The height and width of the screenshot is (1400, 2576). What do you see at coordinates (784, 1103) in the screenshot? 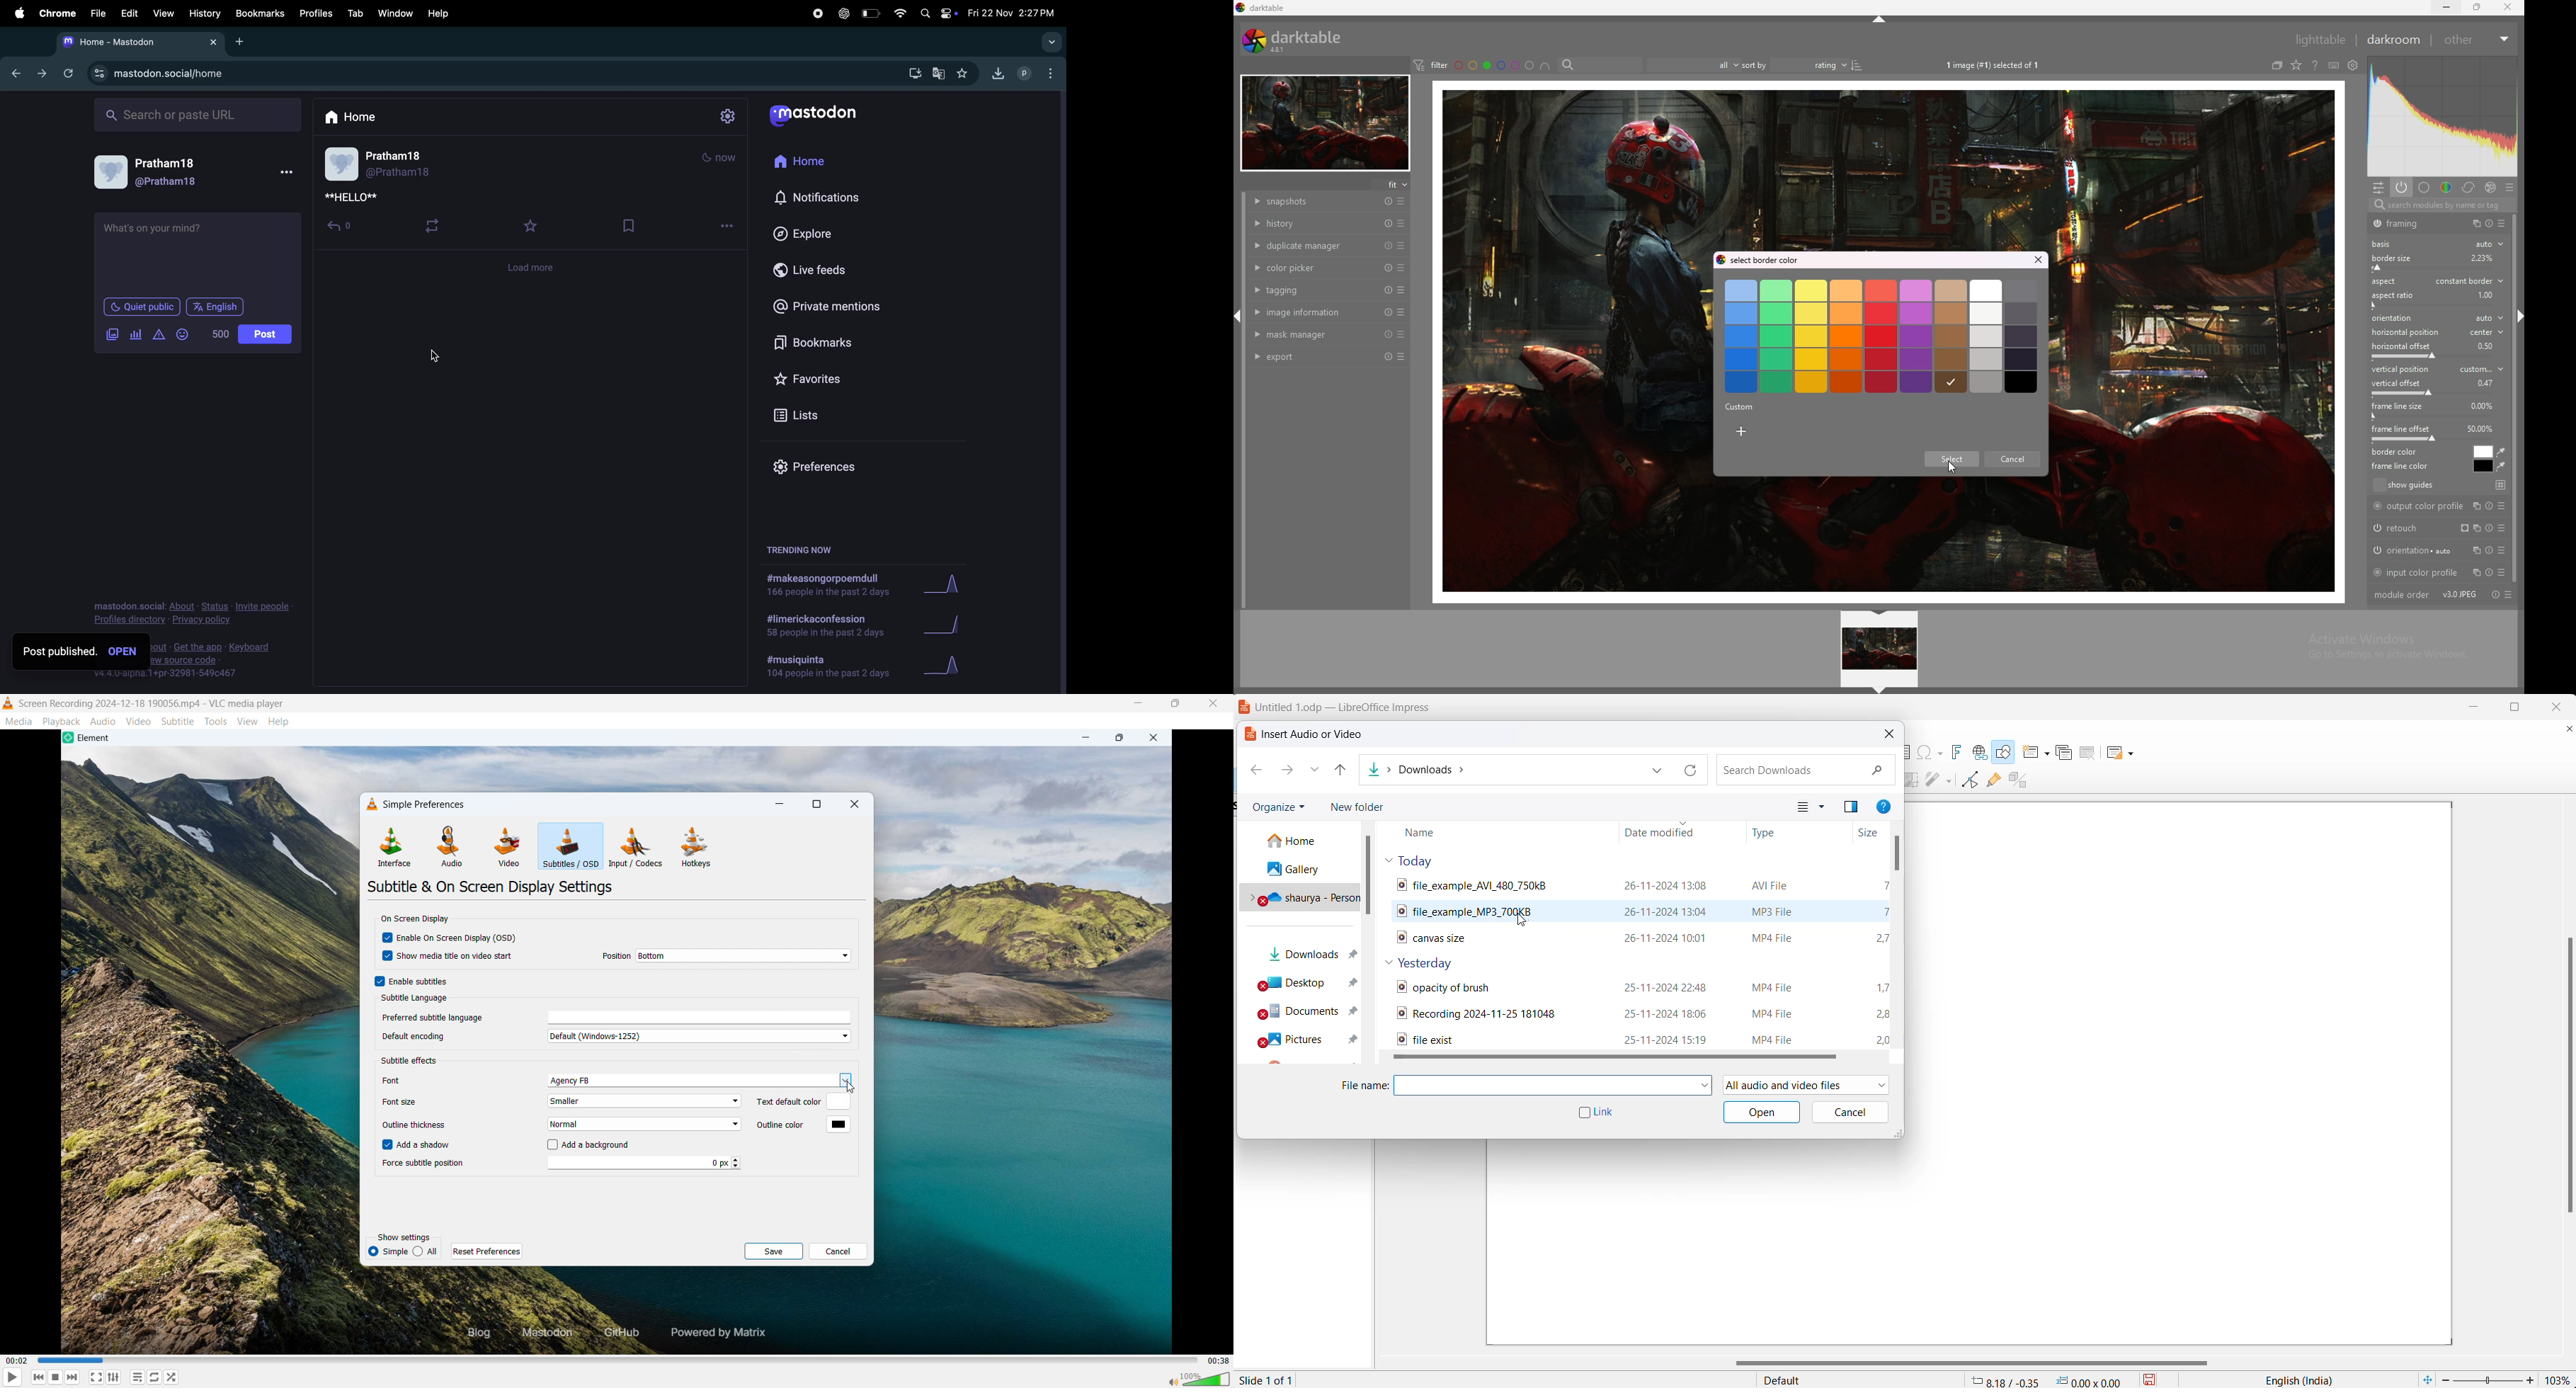
I see `Text default color` at bounding box center [784, 1103].